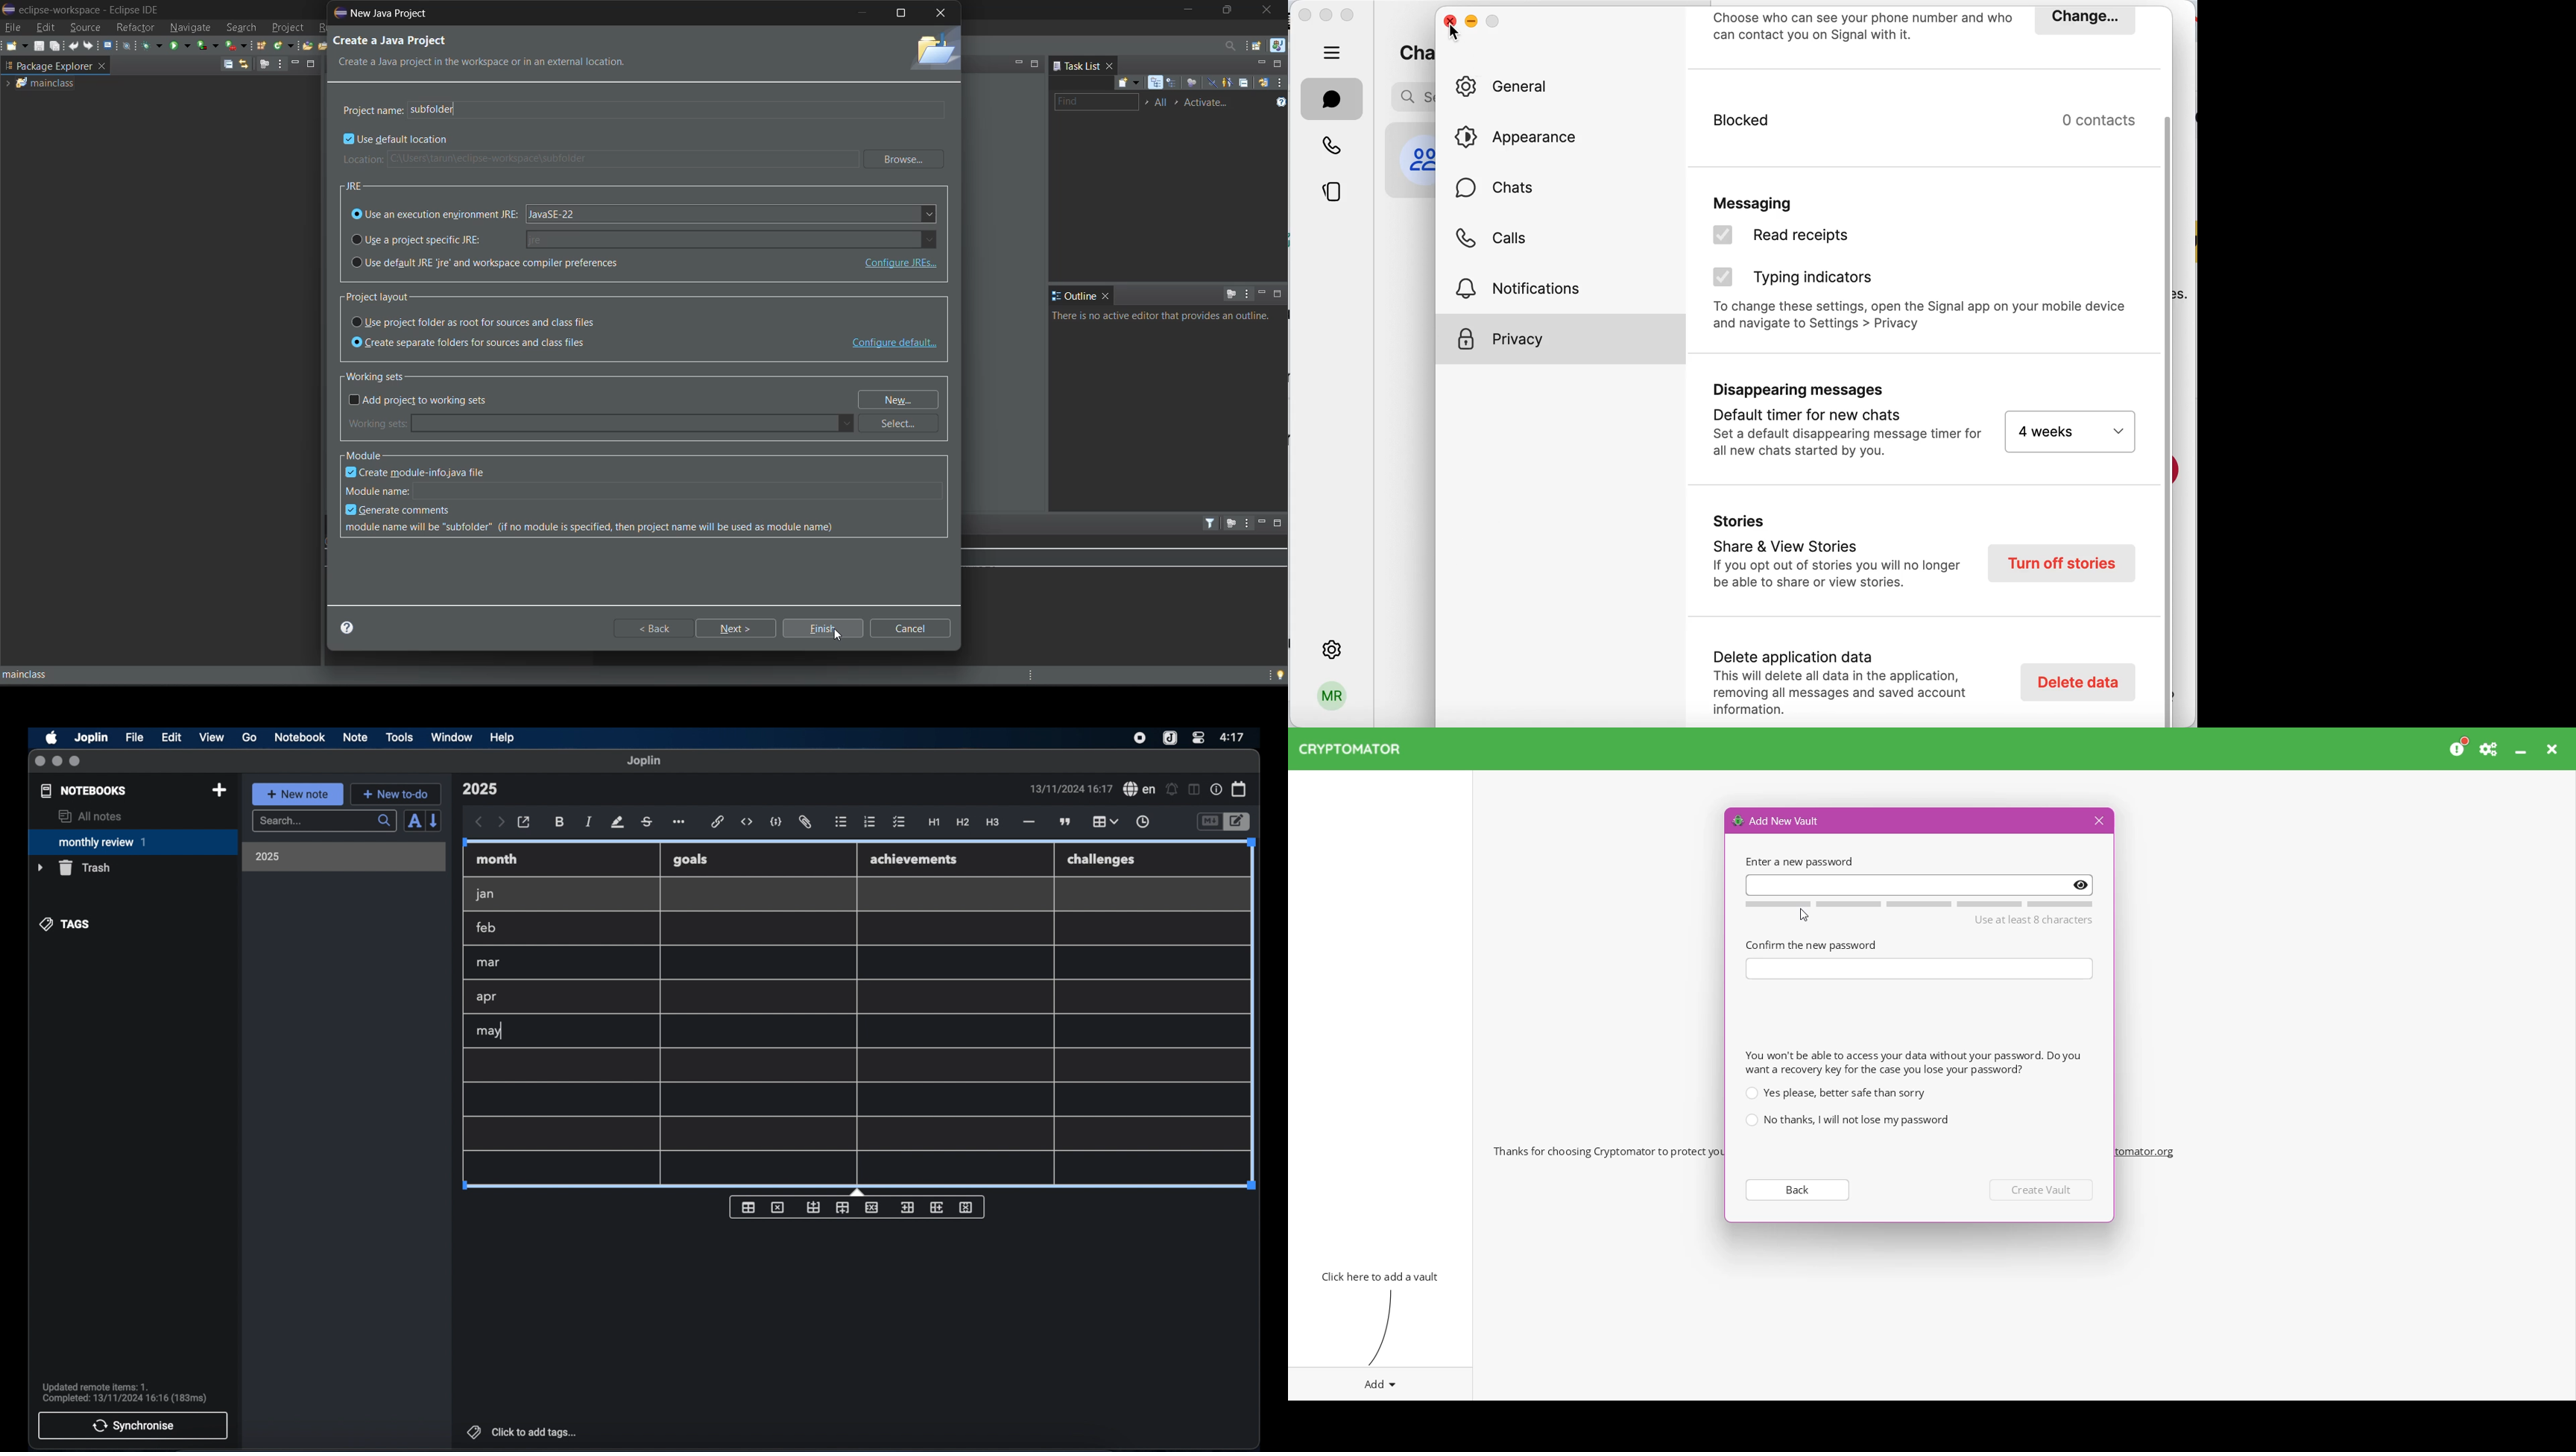  Describe the element at coordinates (396, 794) in the screenshot. I see `new to-do` at that location.